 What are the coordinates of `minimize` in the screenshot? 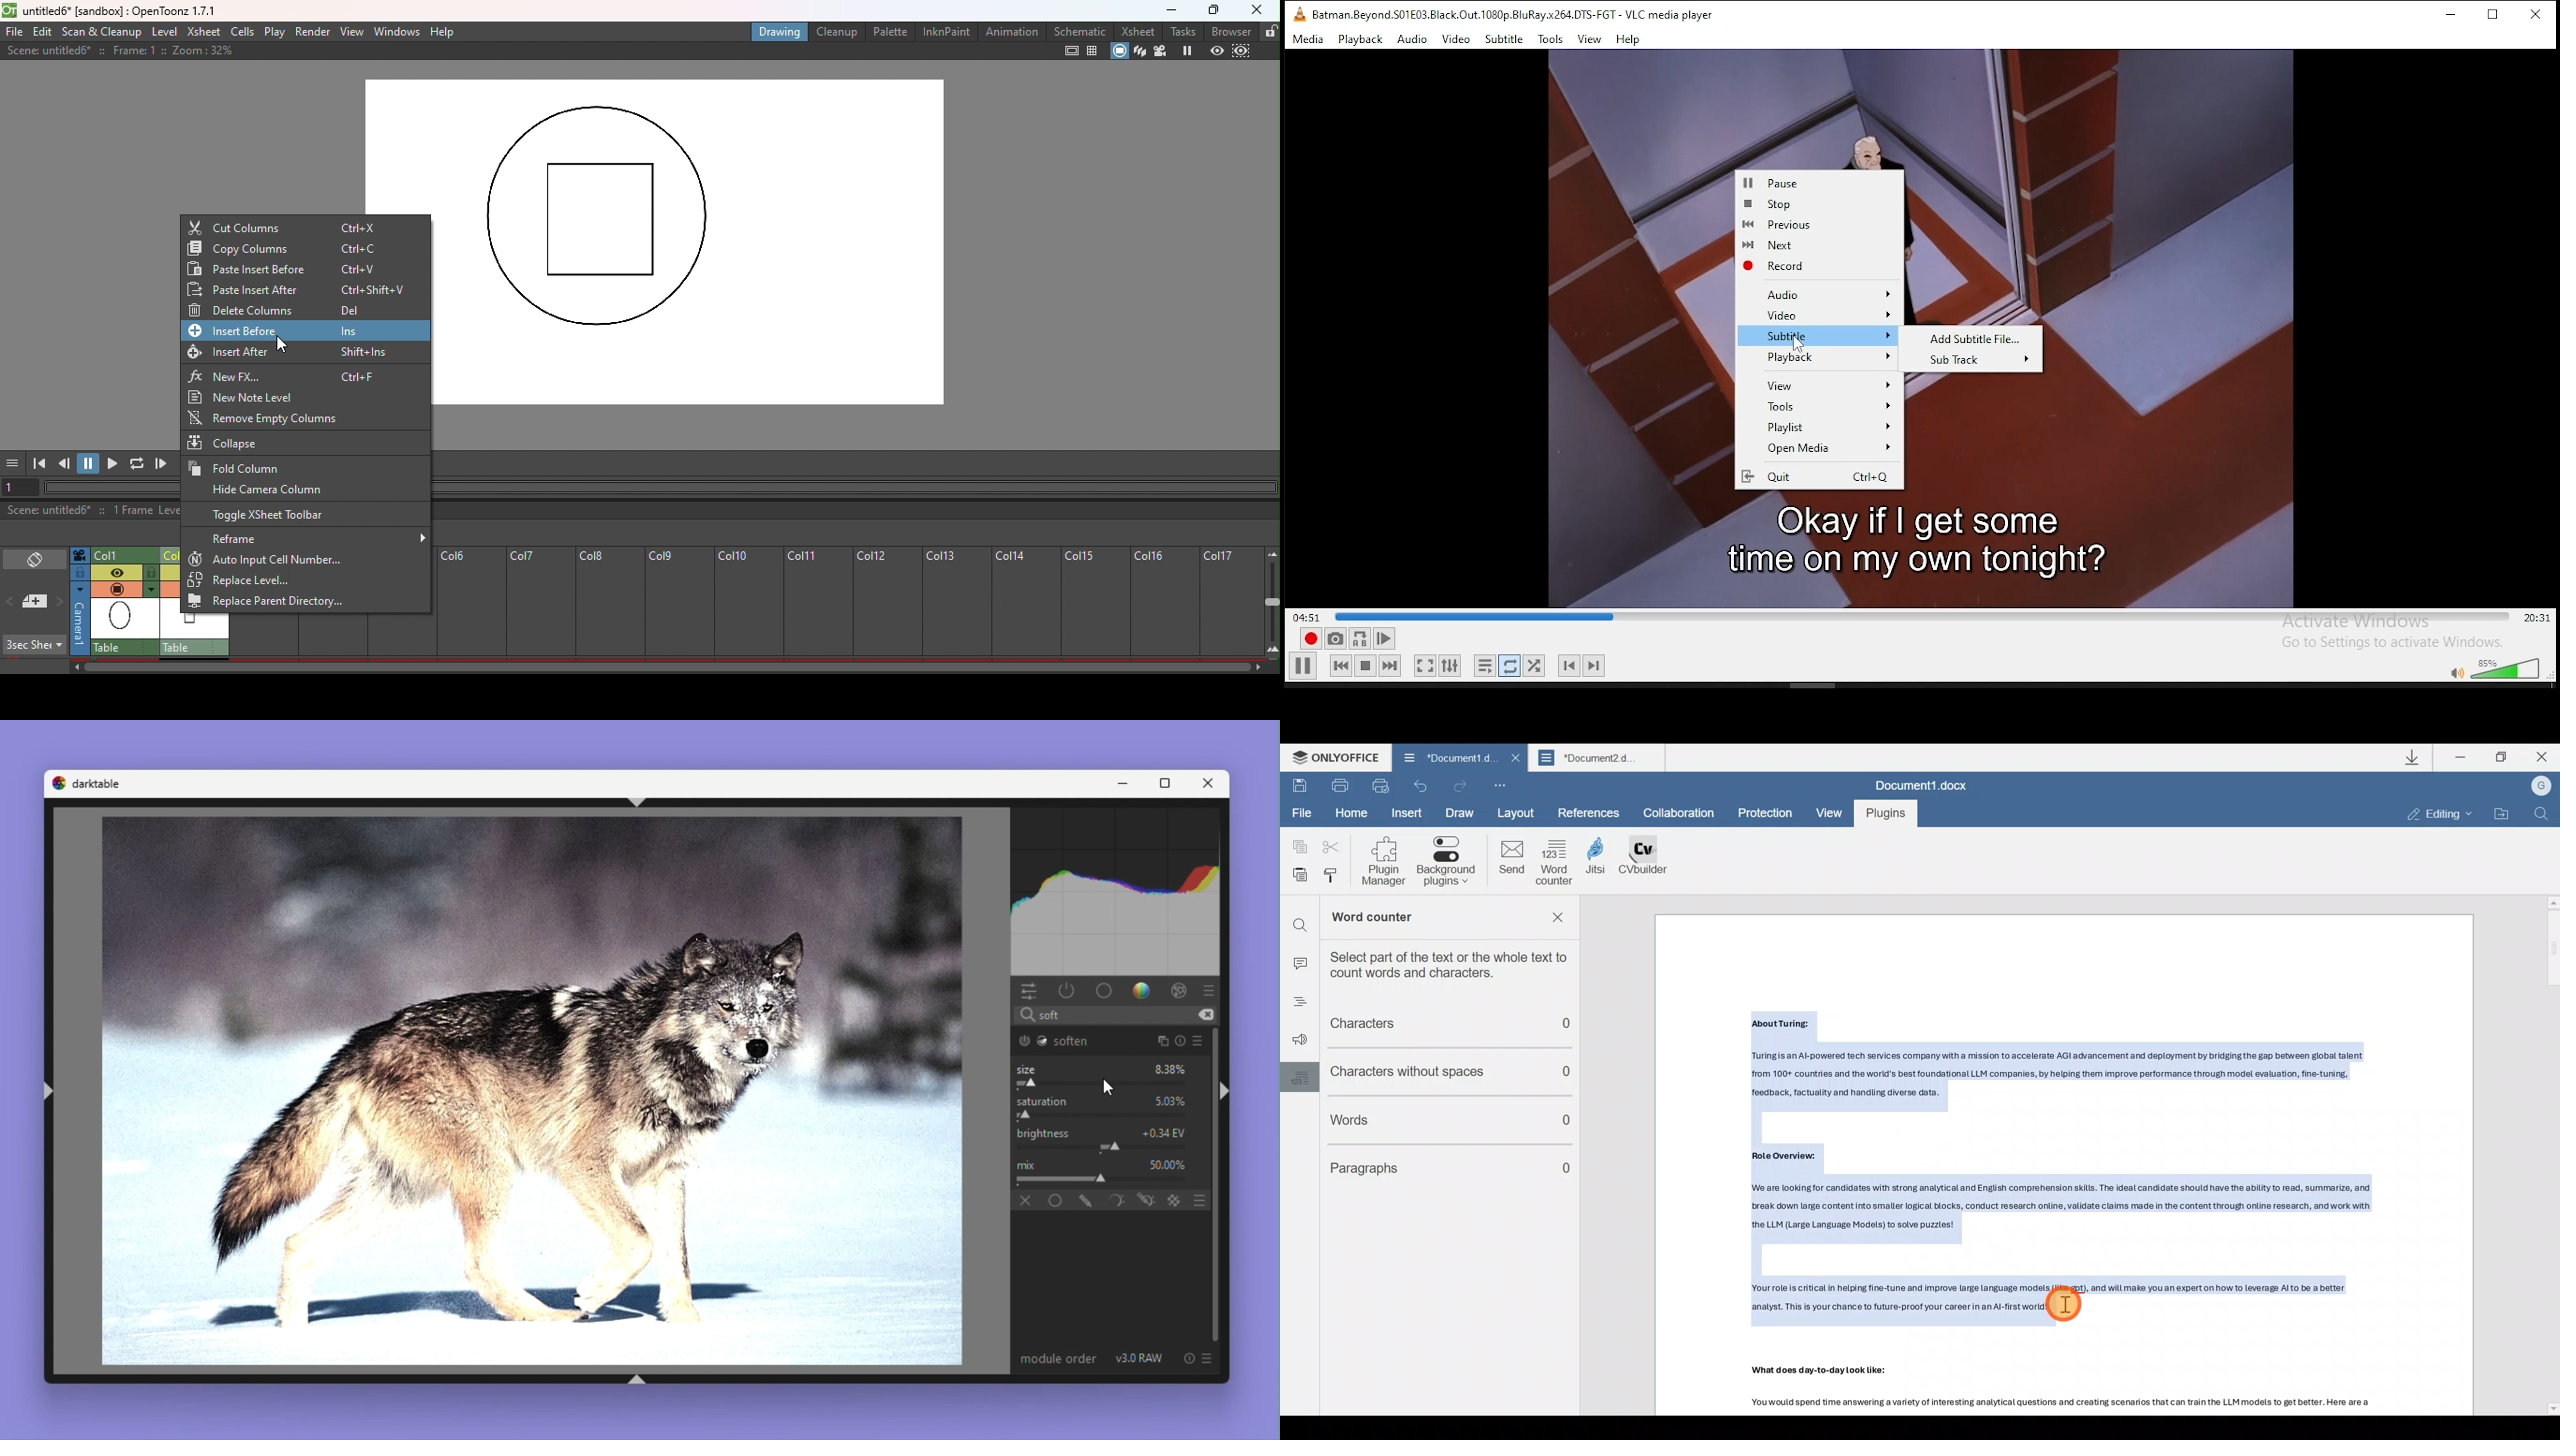 It's located at (2455, 16).